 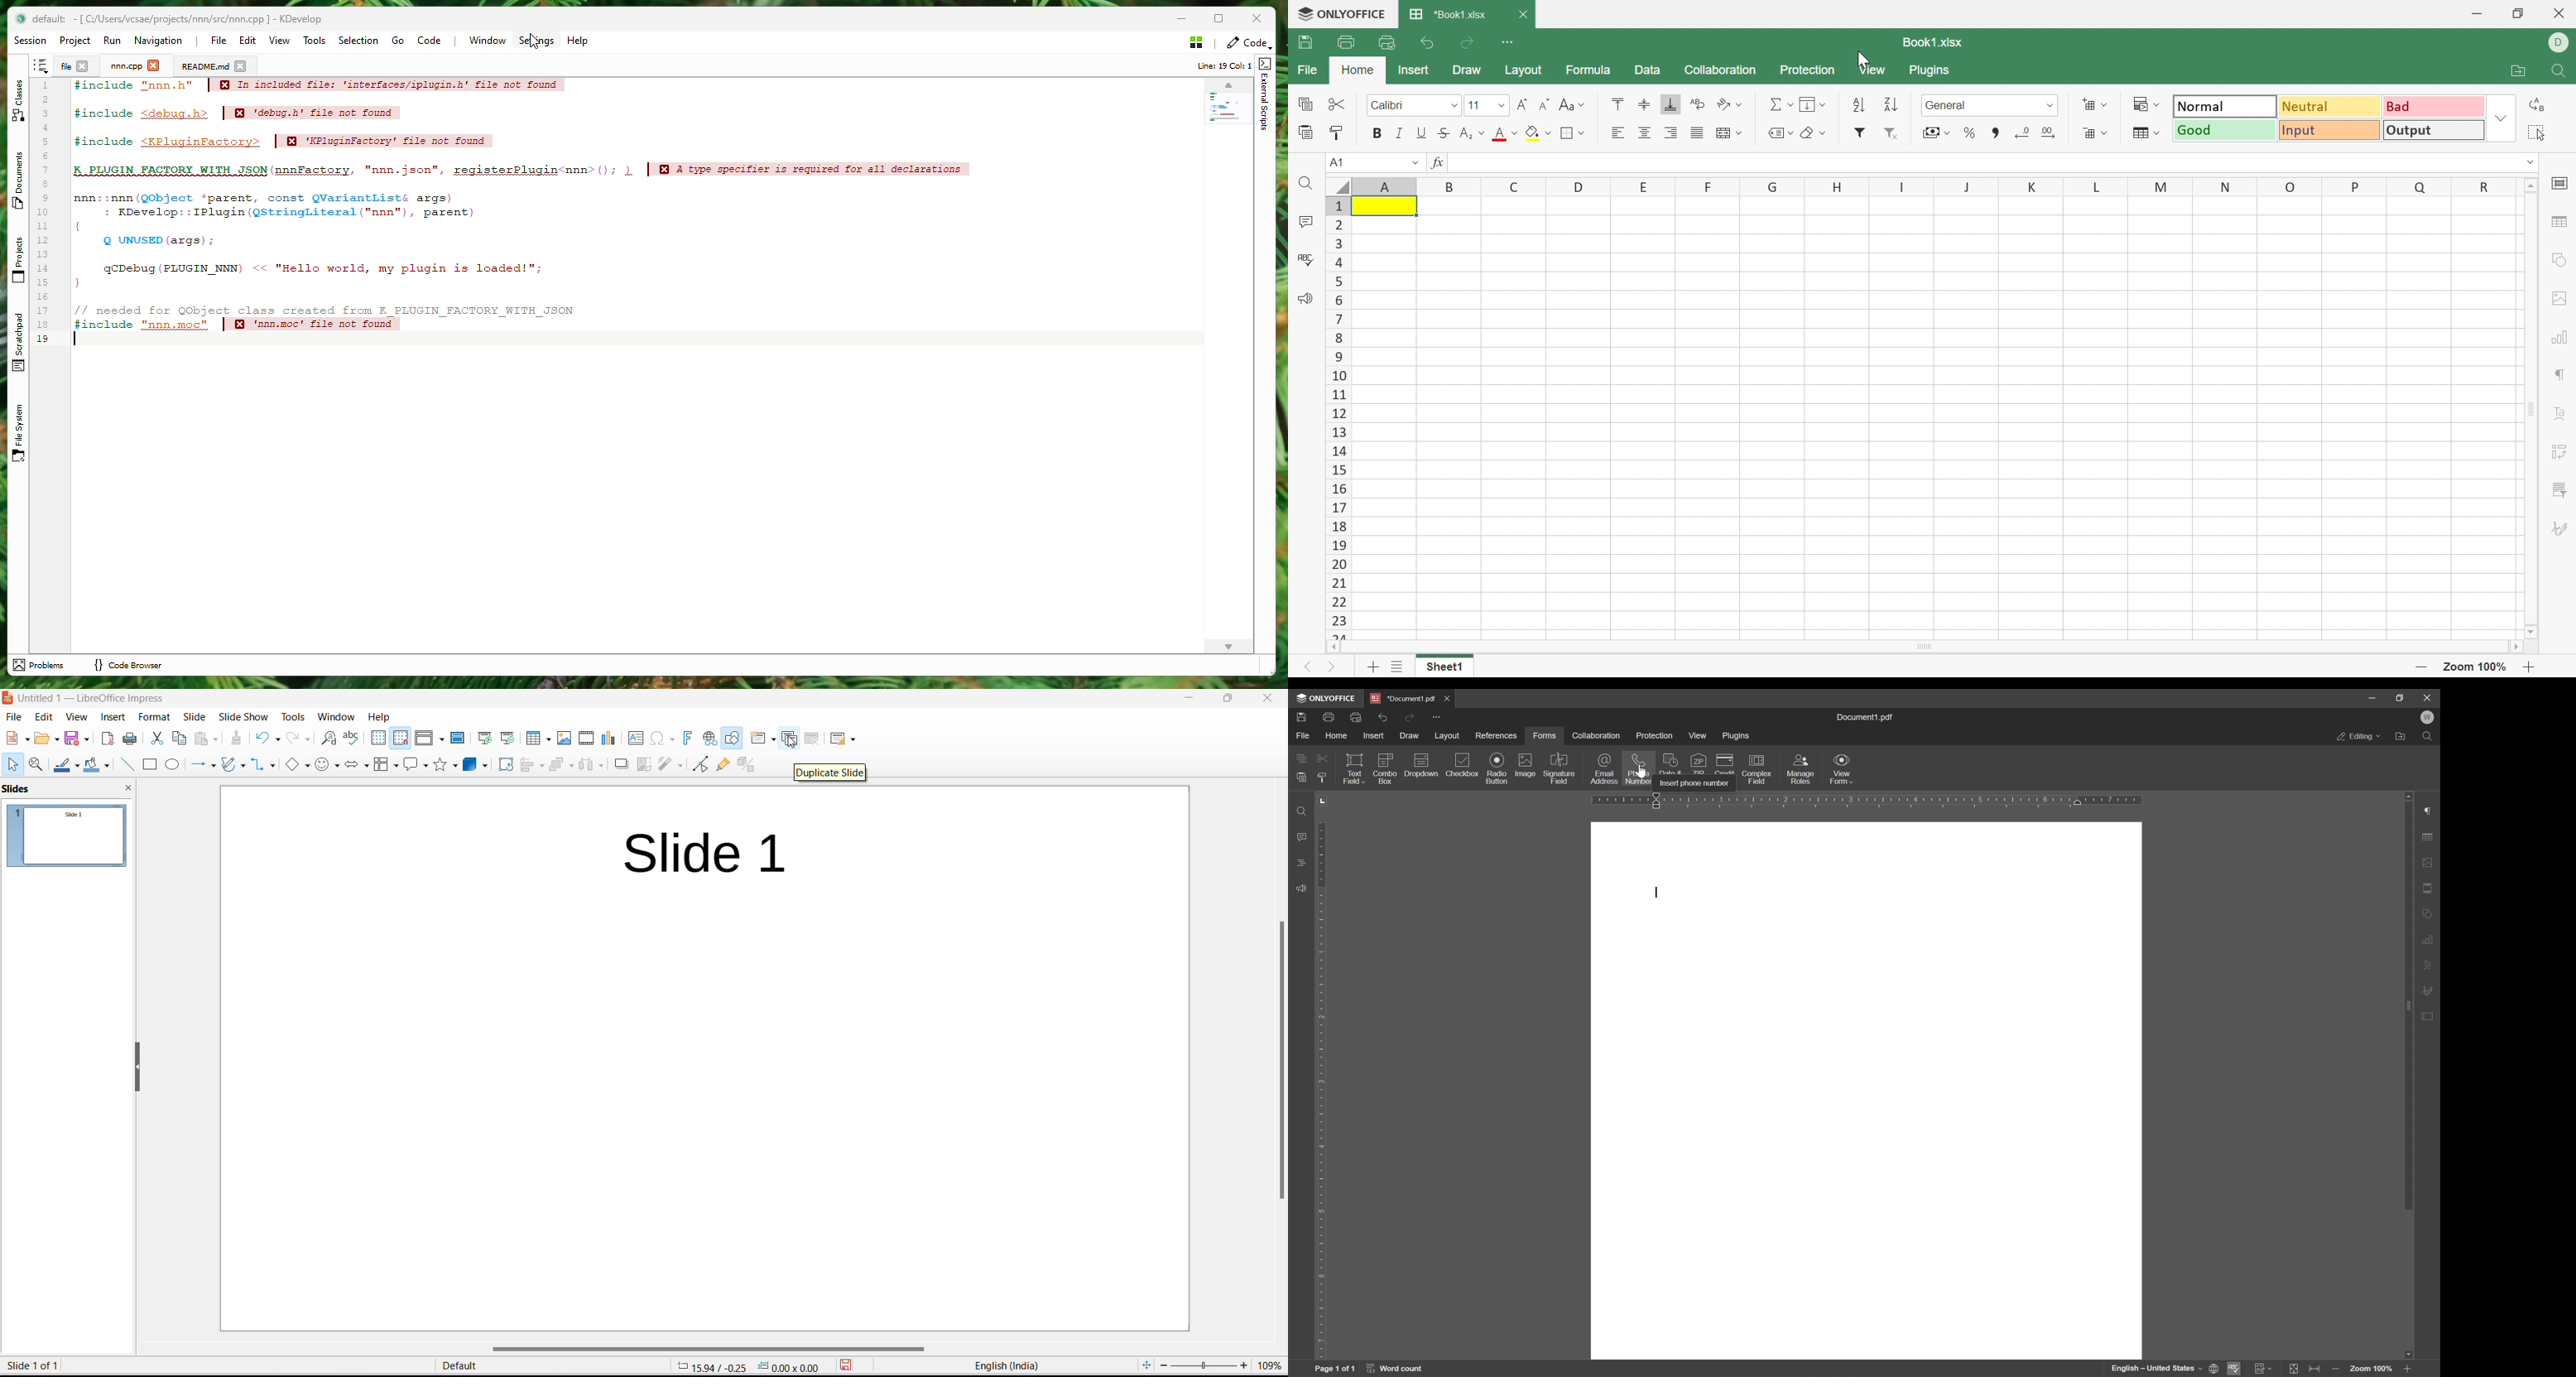 I want to click on open file location, so click(x=2405, y=735).